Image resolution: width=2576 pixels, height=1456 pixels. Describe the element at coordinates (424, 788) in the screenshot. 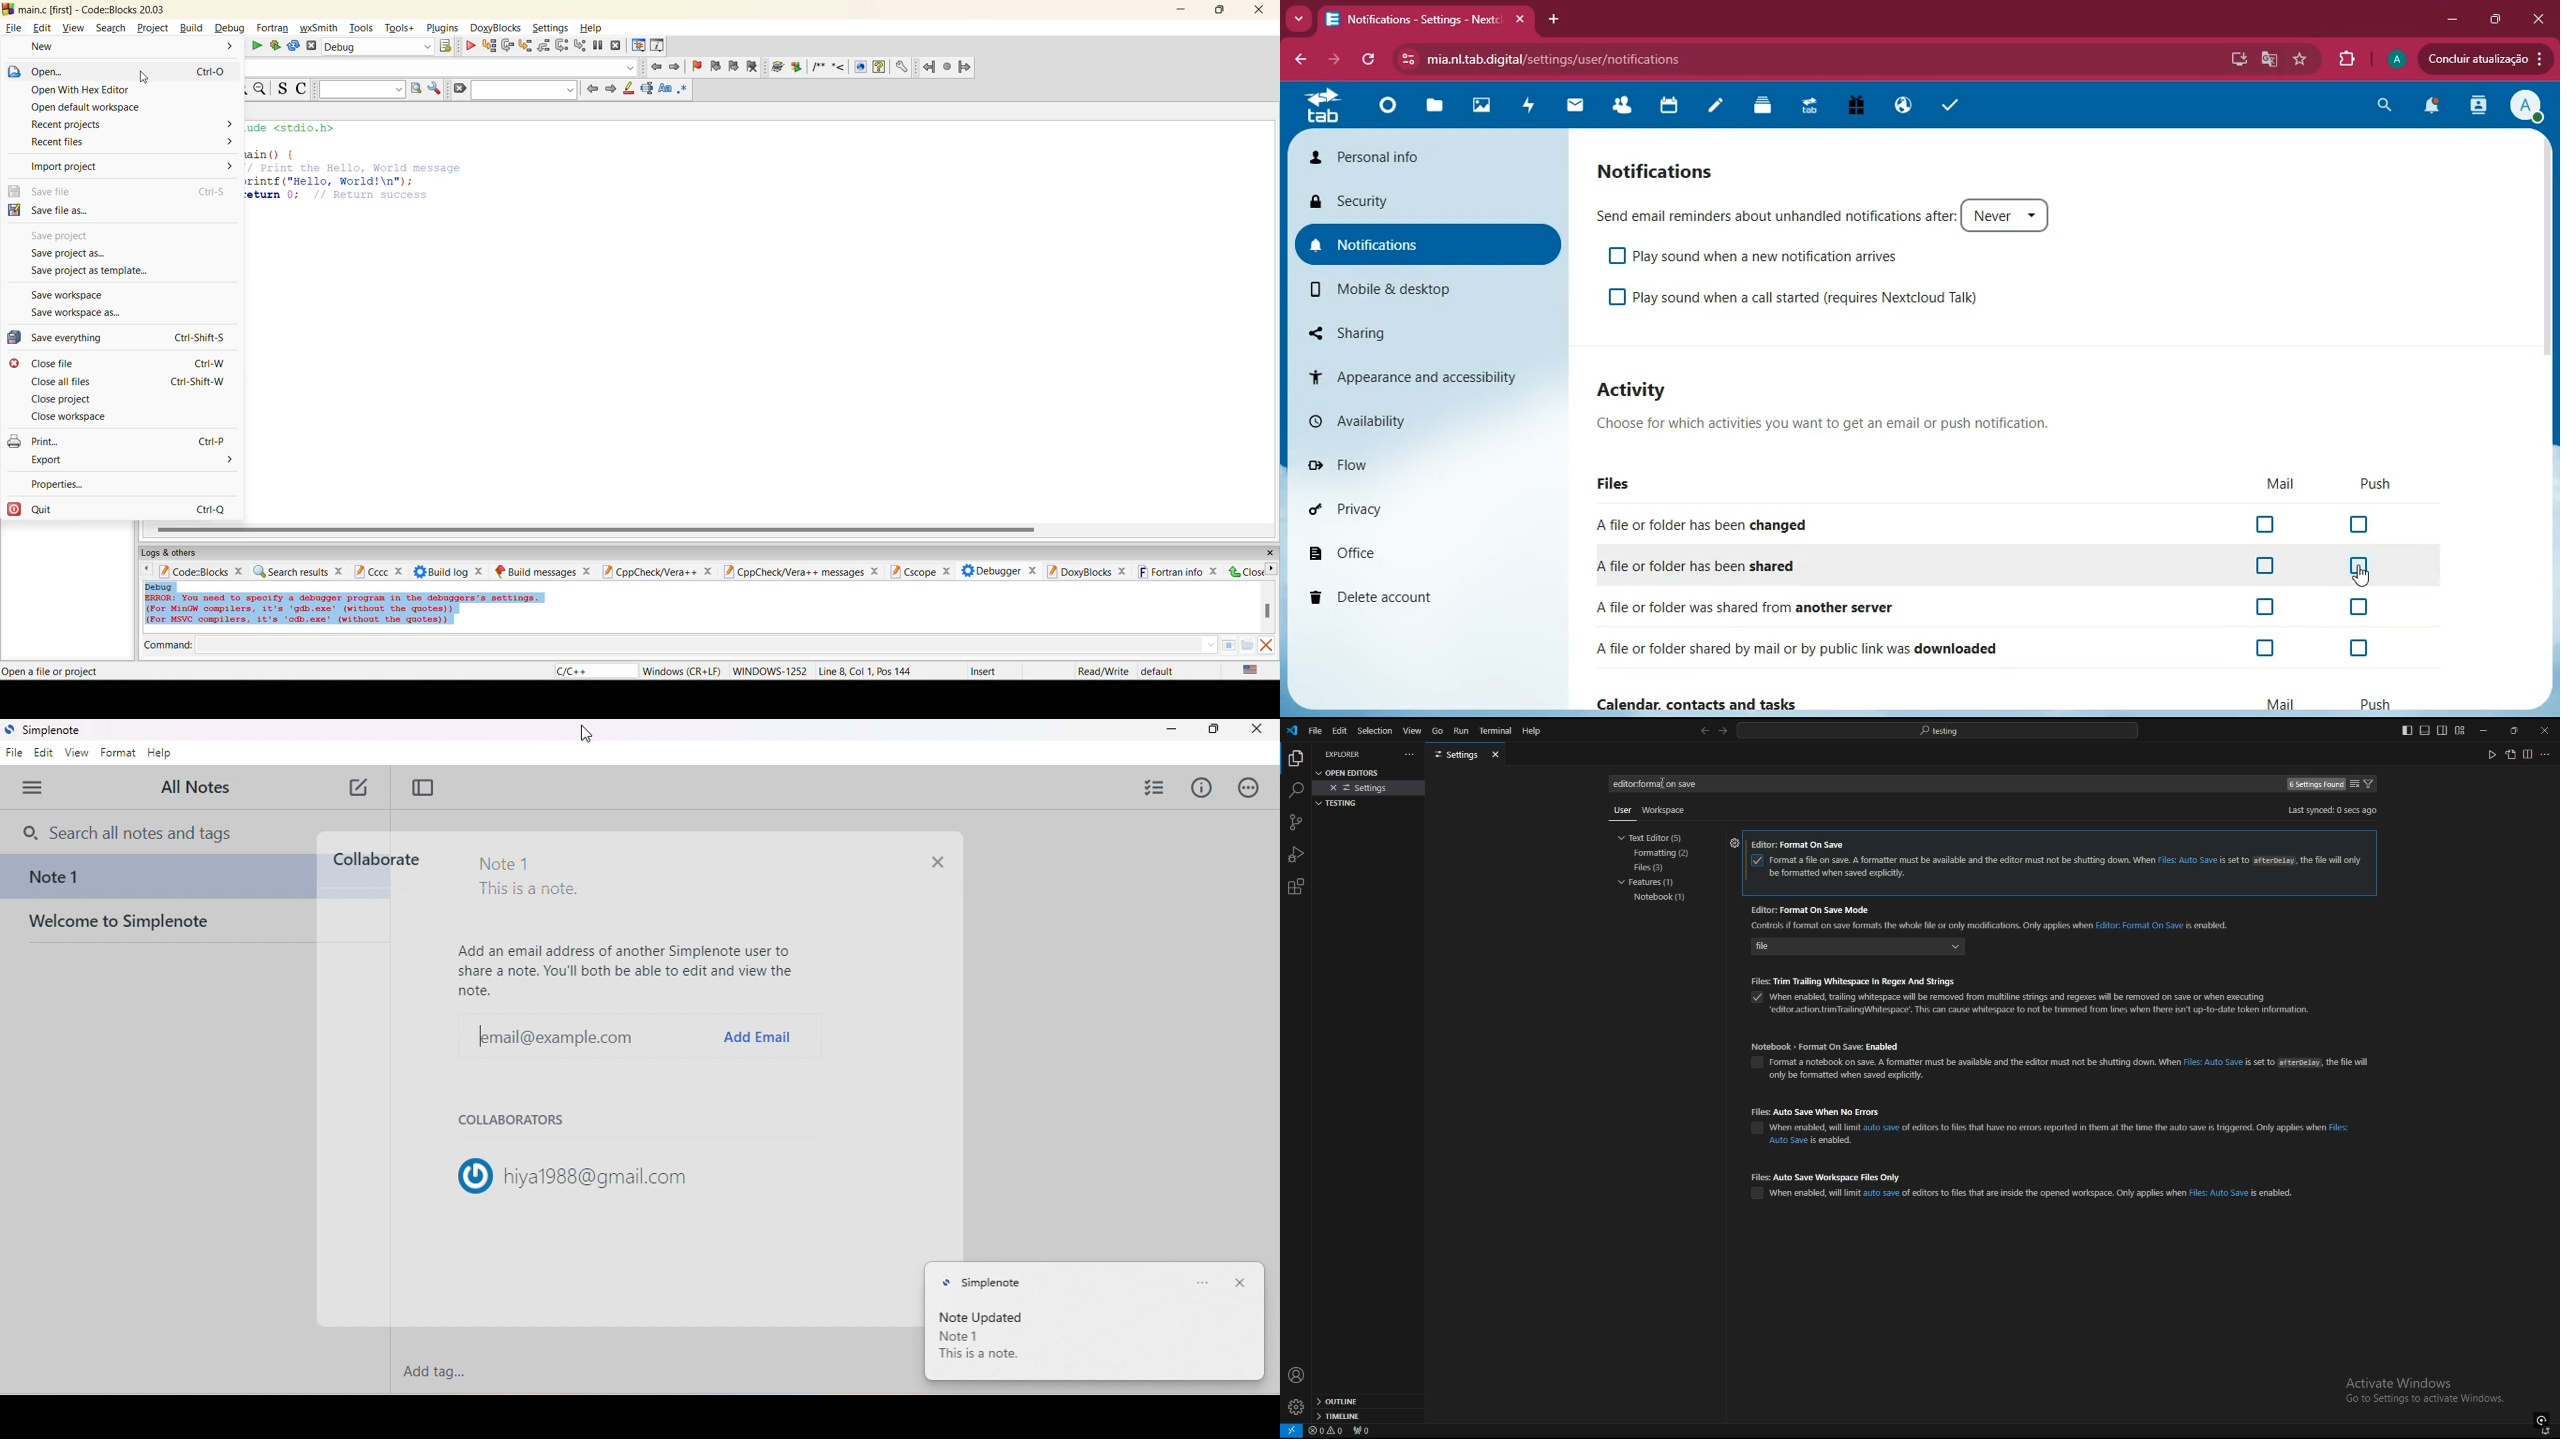

I see `toggle focus mode` at that location.